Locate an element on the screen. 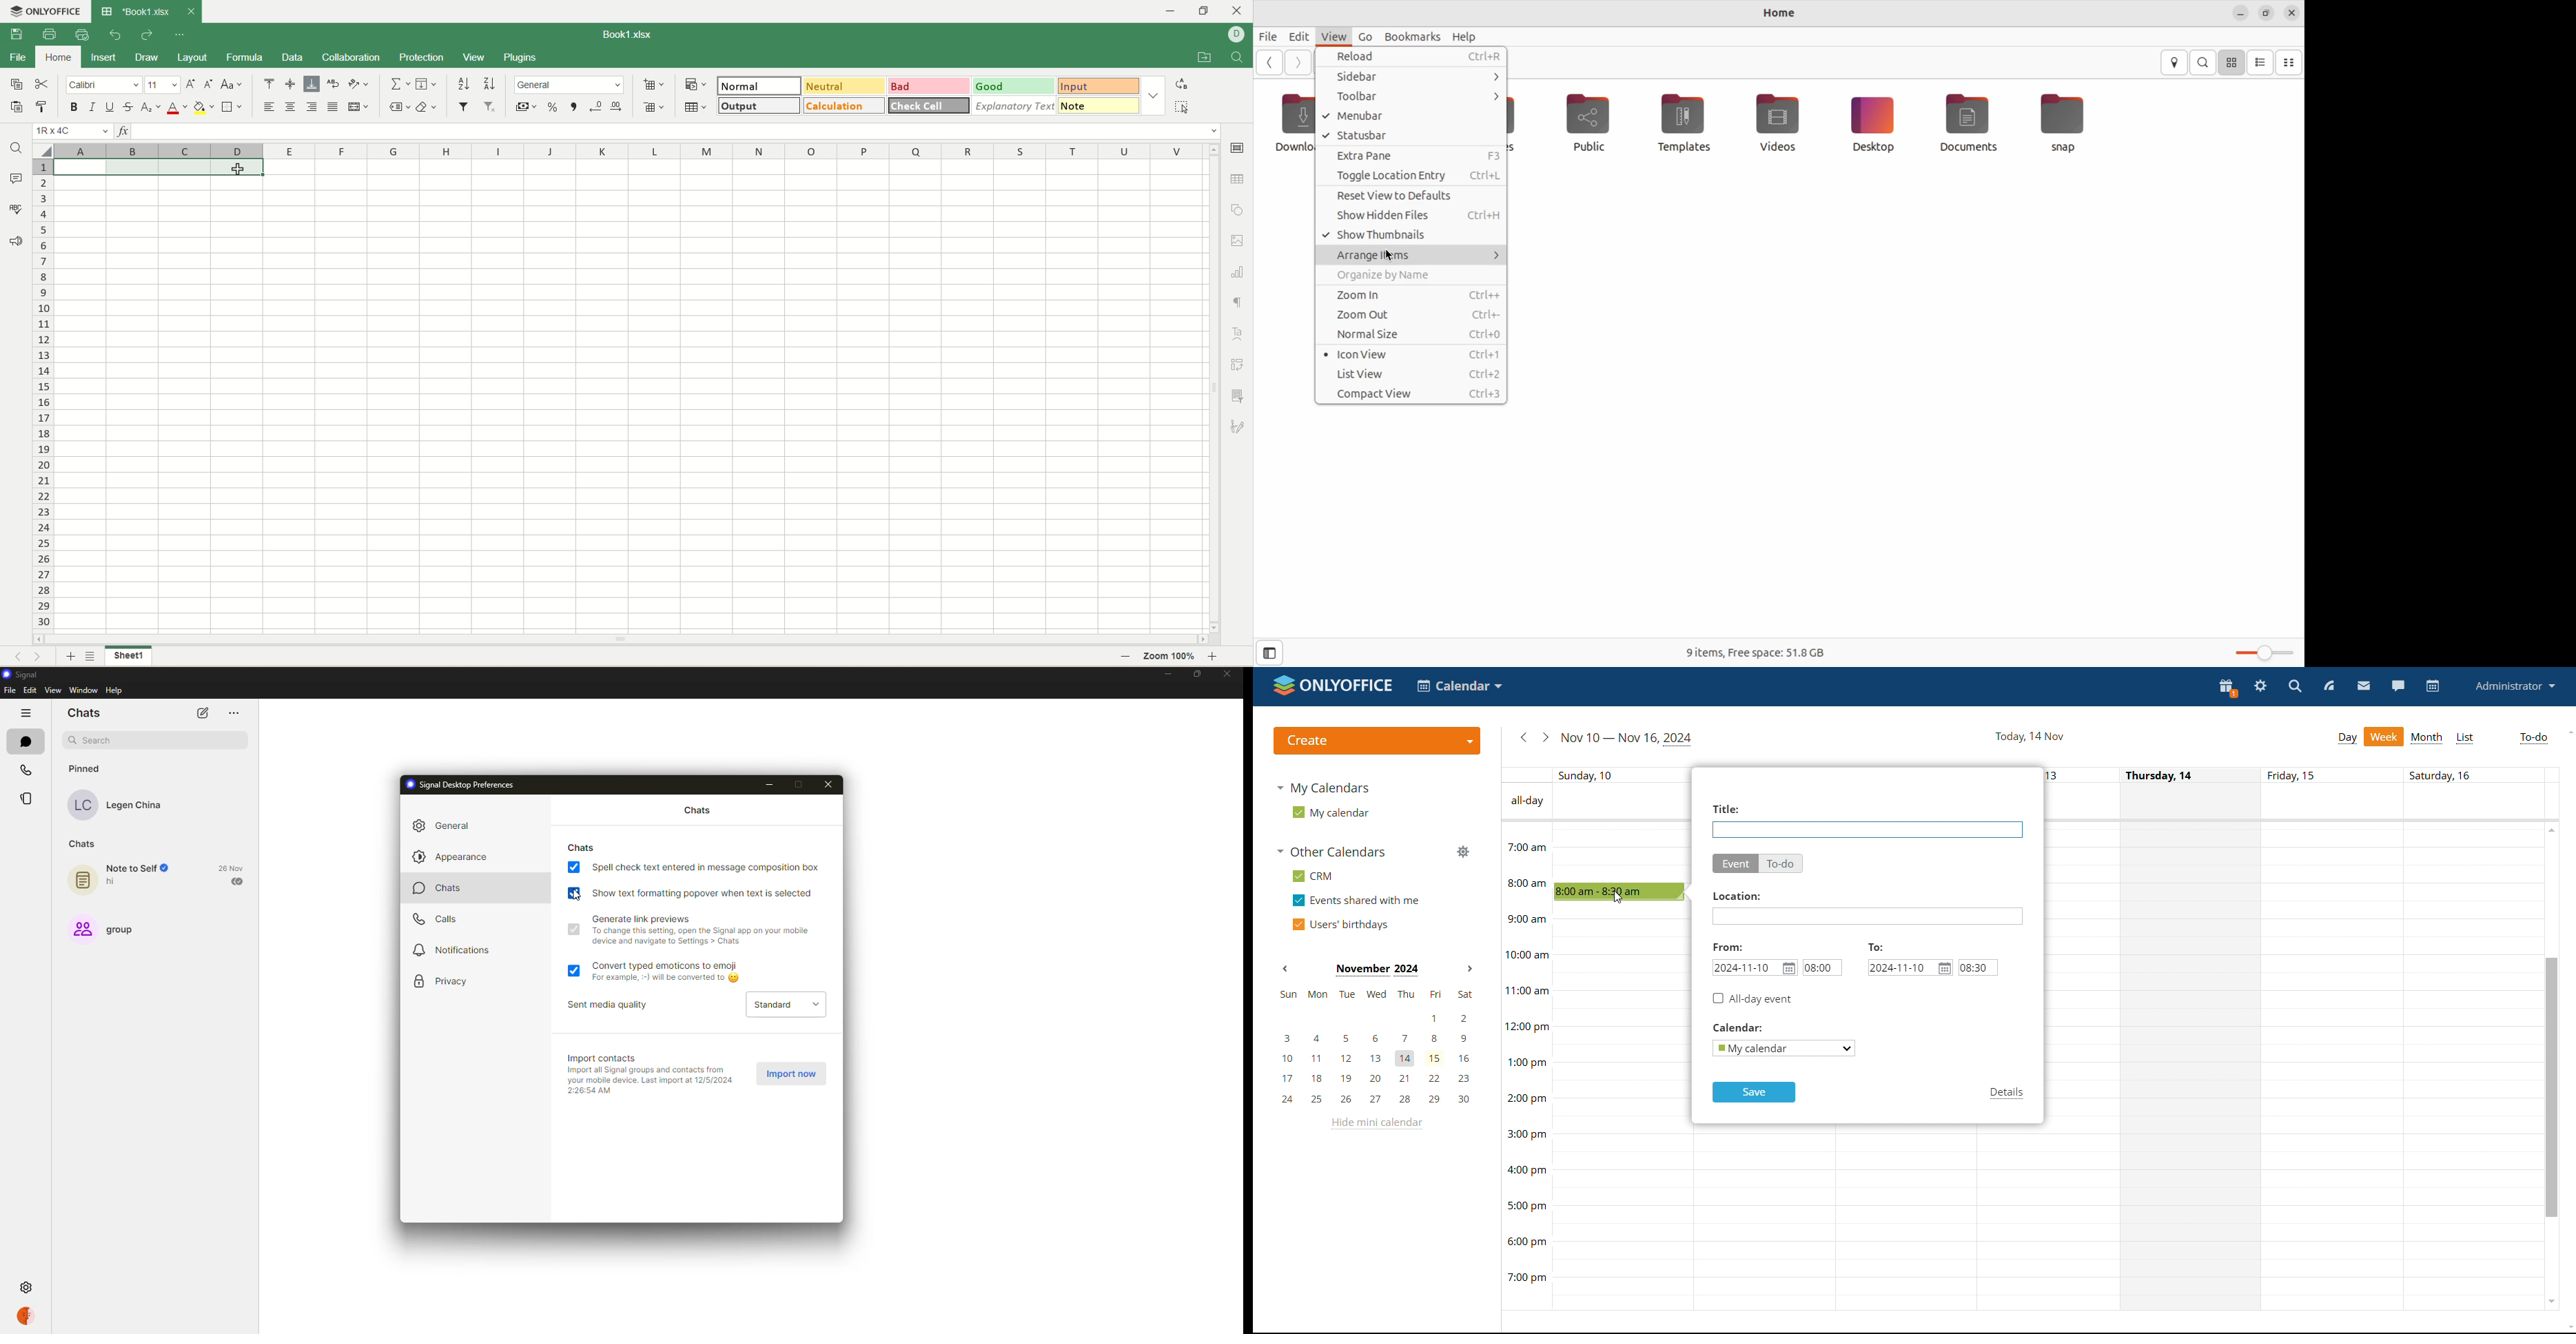 This screenshot has width=2576, height=1344. pinned is located at coordinates (84, 768).